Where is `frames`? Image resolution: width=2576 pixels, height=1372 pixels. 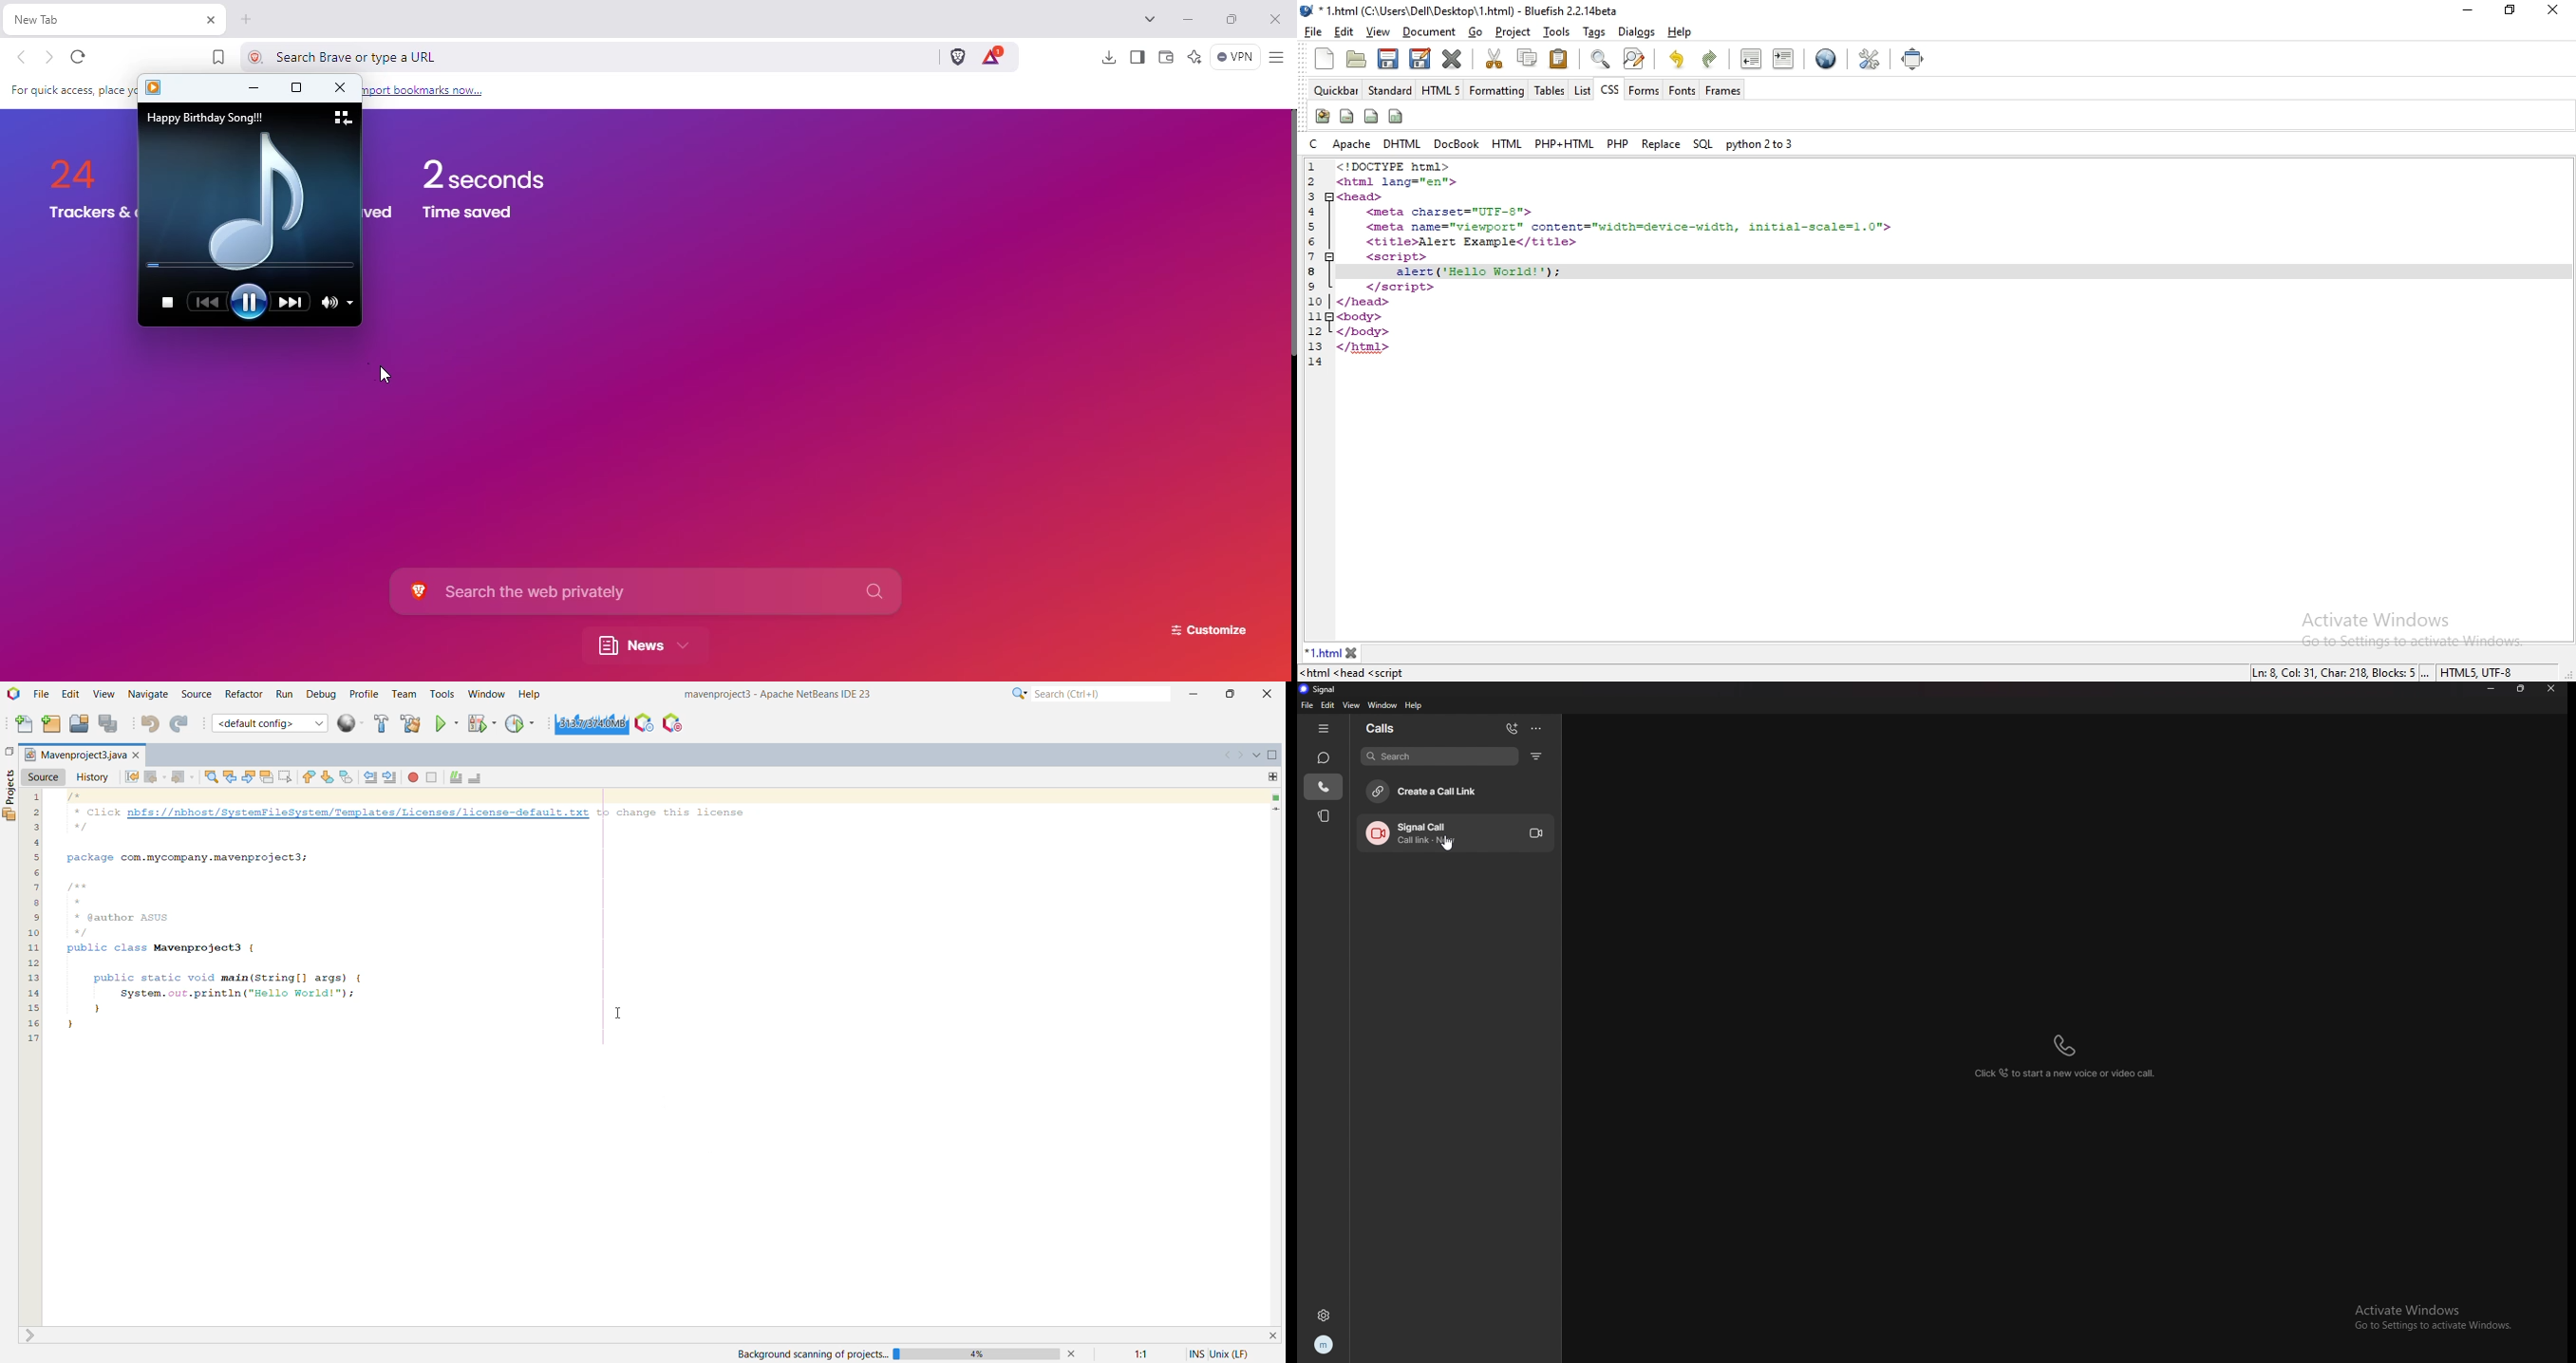 frames is located at coordinates (1723, 90).